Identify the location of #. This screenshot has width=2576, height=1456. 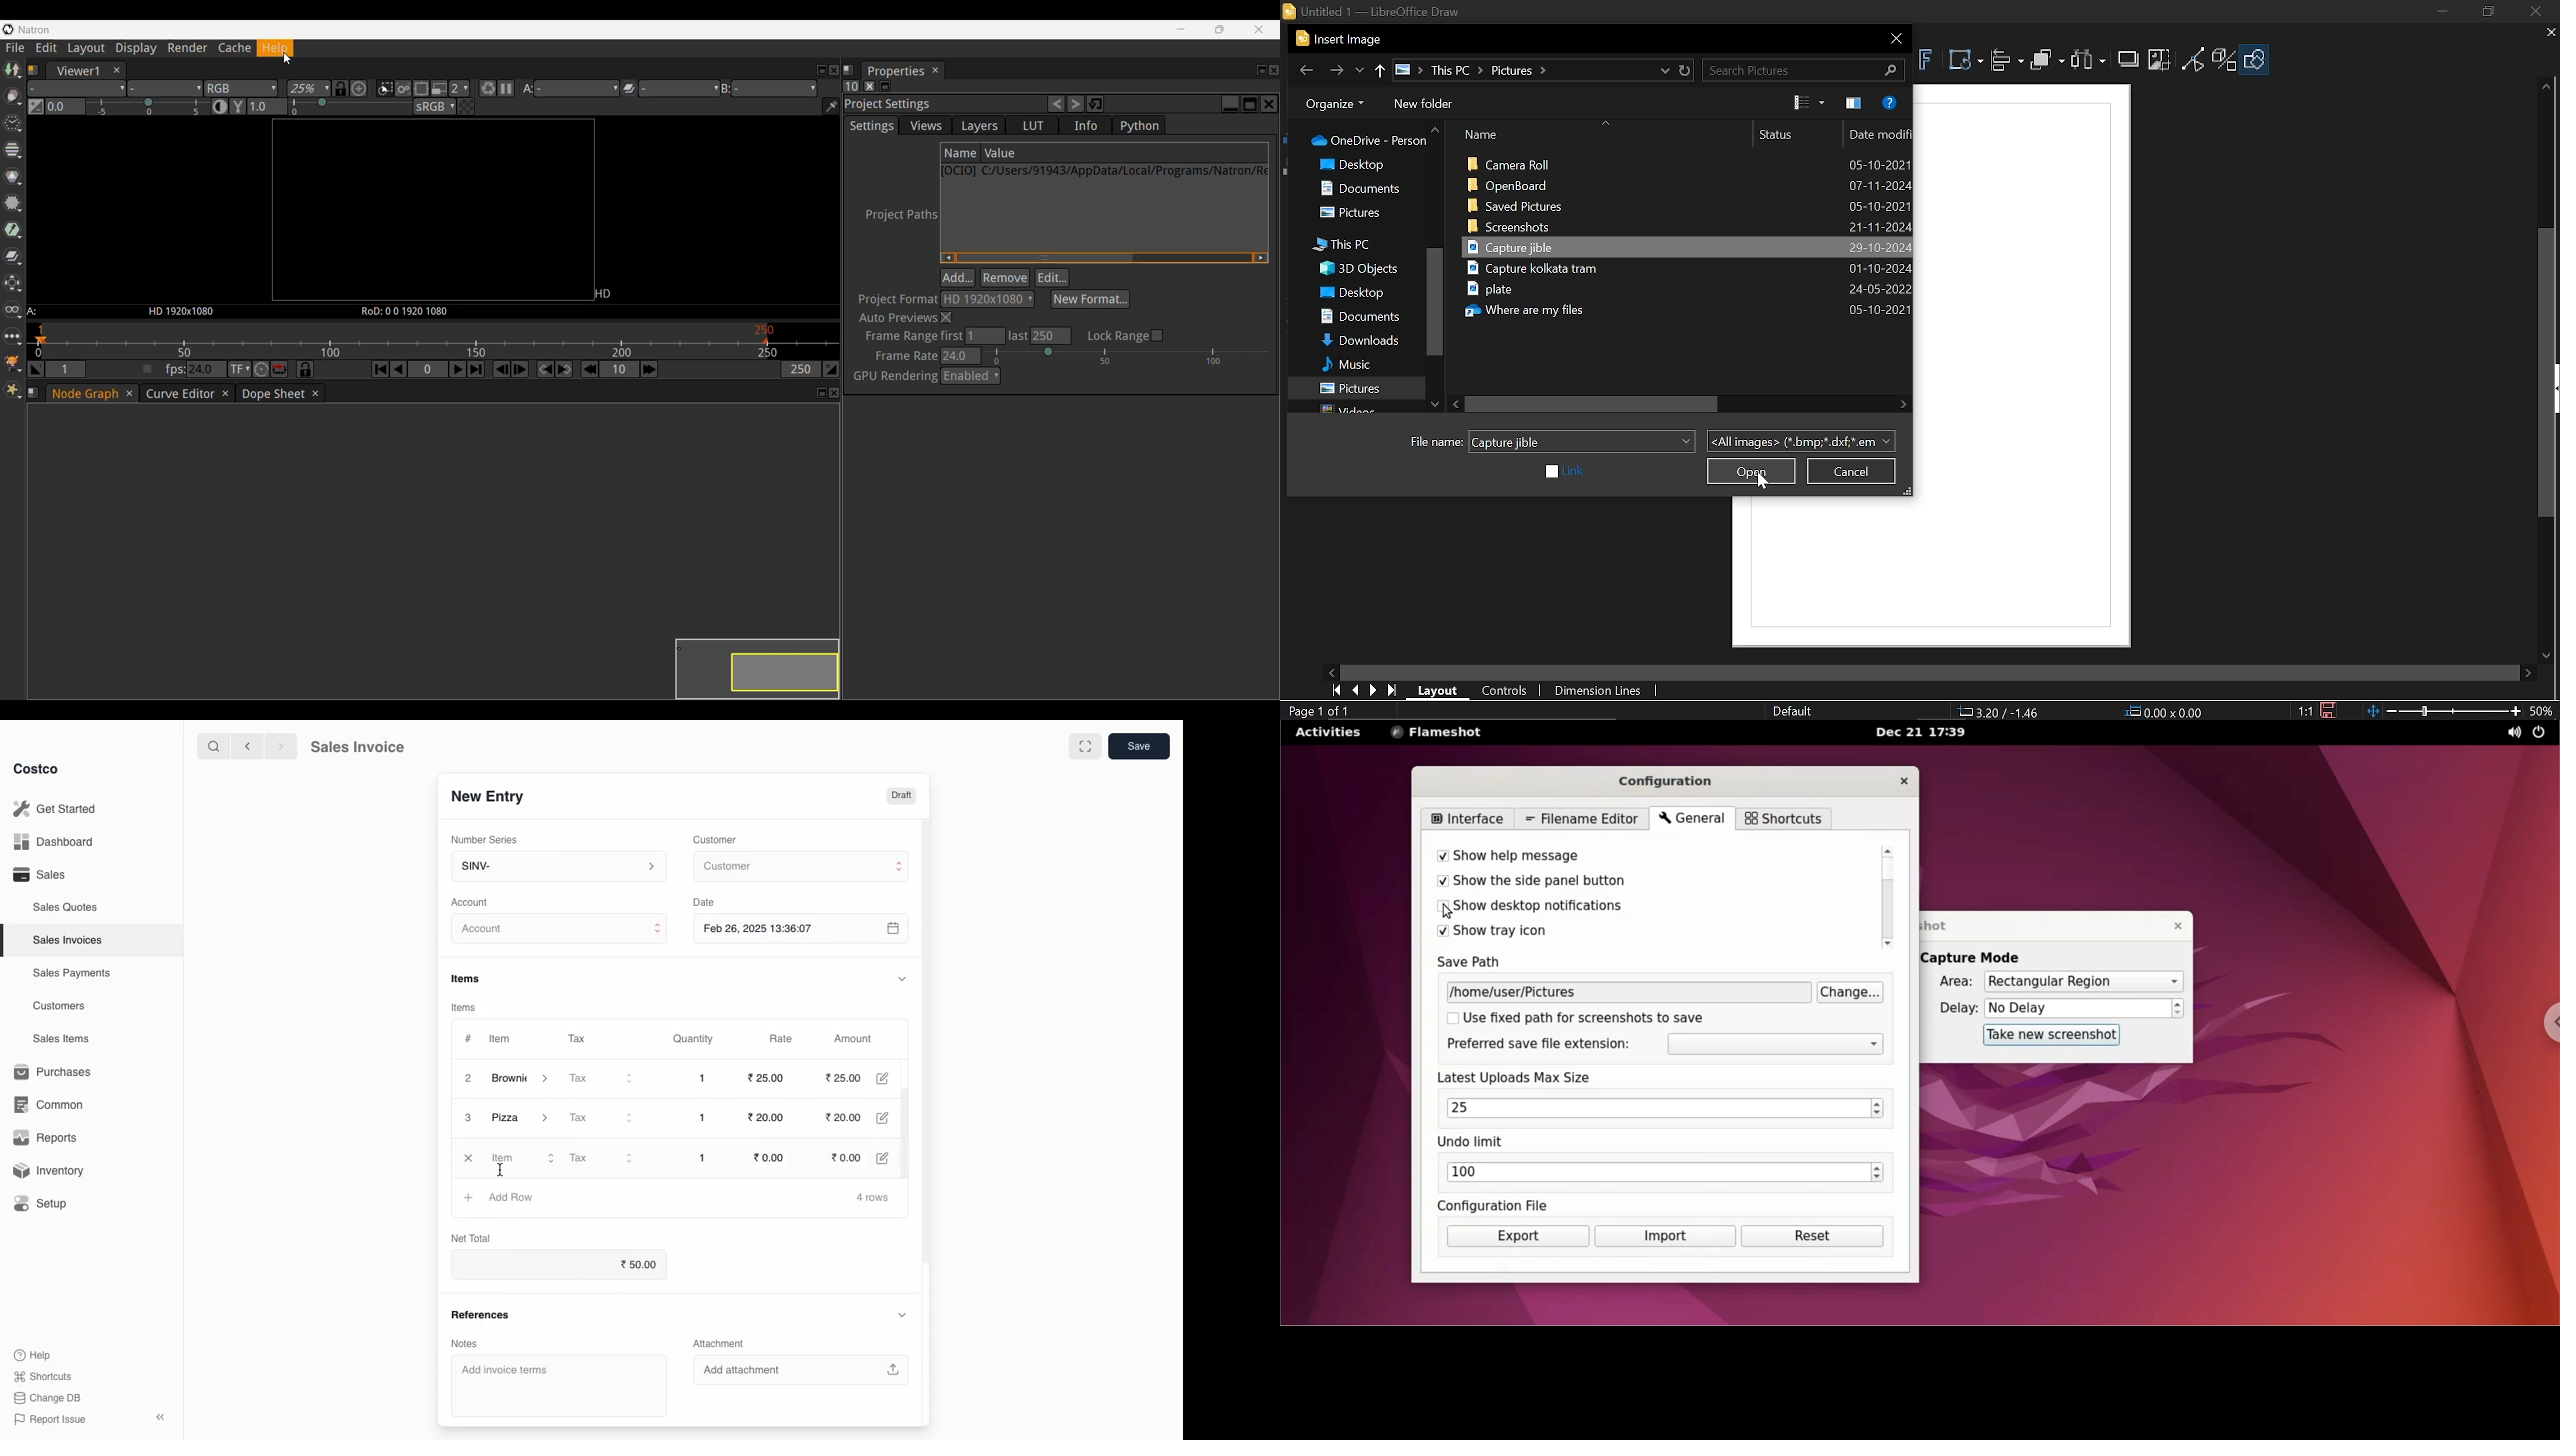
(468, 1037).